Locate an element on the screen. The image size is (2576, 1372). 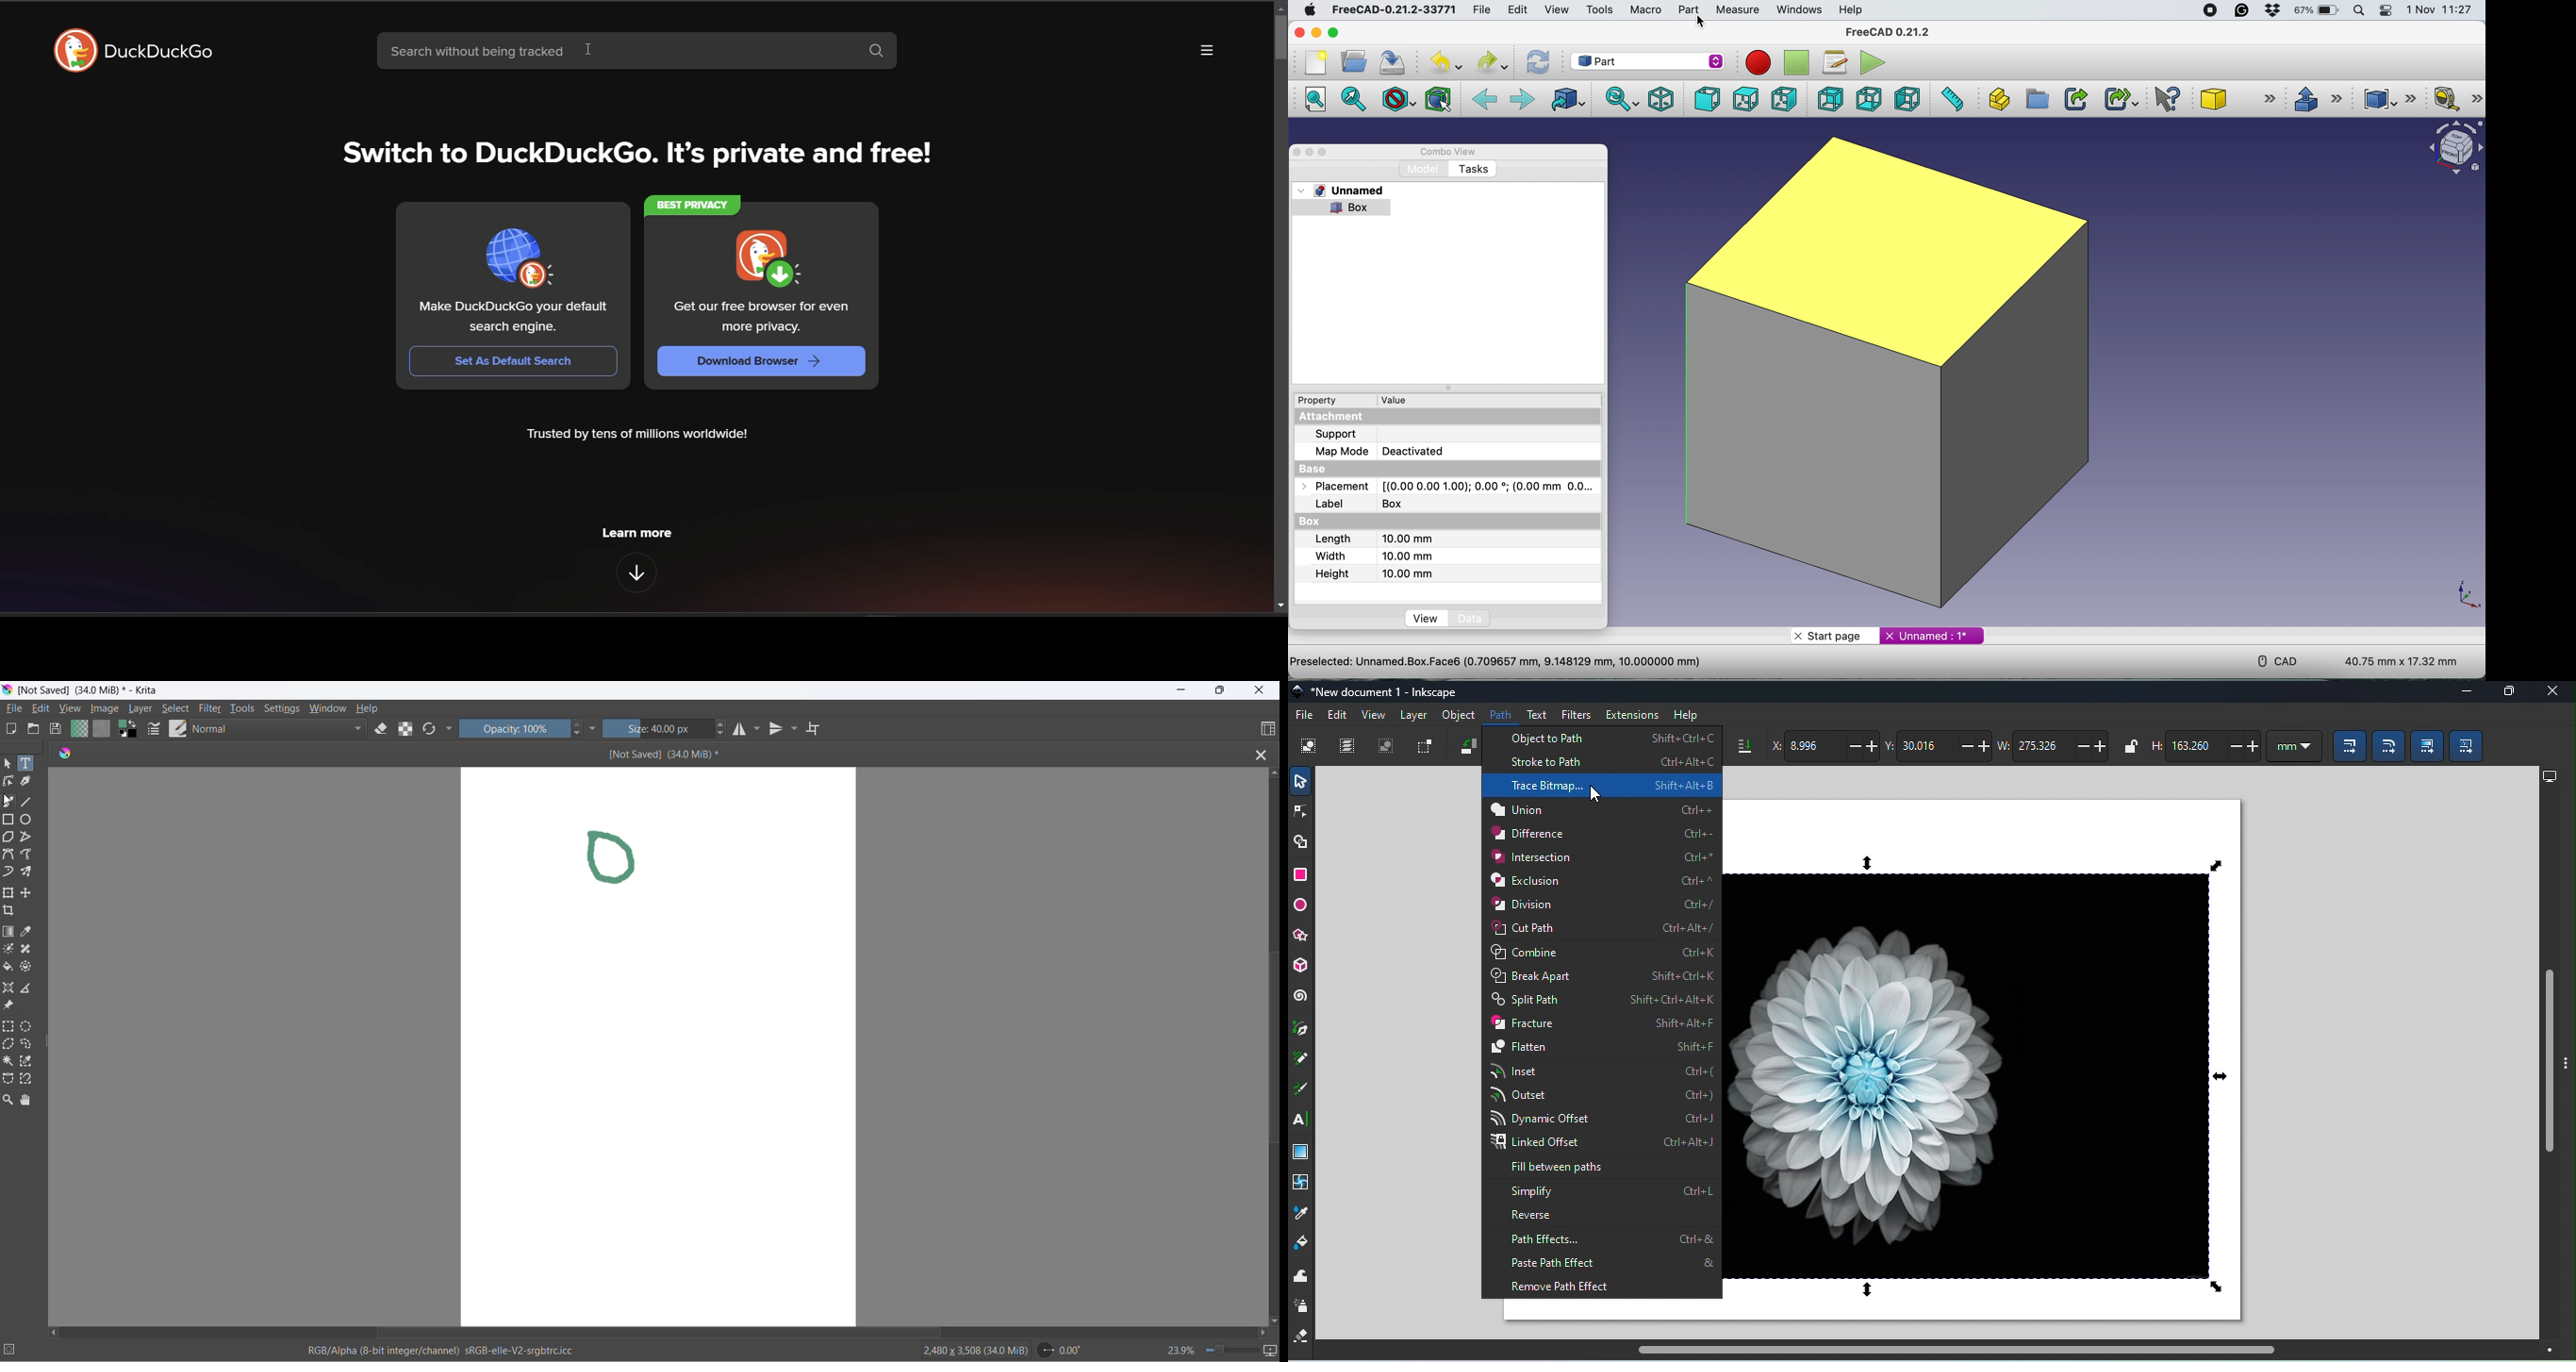
File is located at coordinates (1304, 713).